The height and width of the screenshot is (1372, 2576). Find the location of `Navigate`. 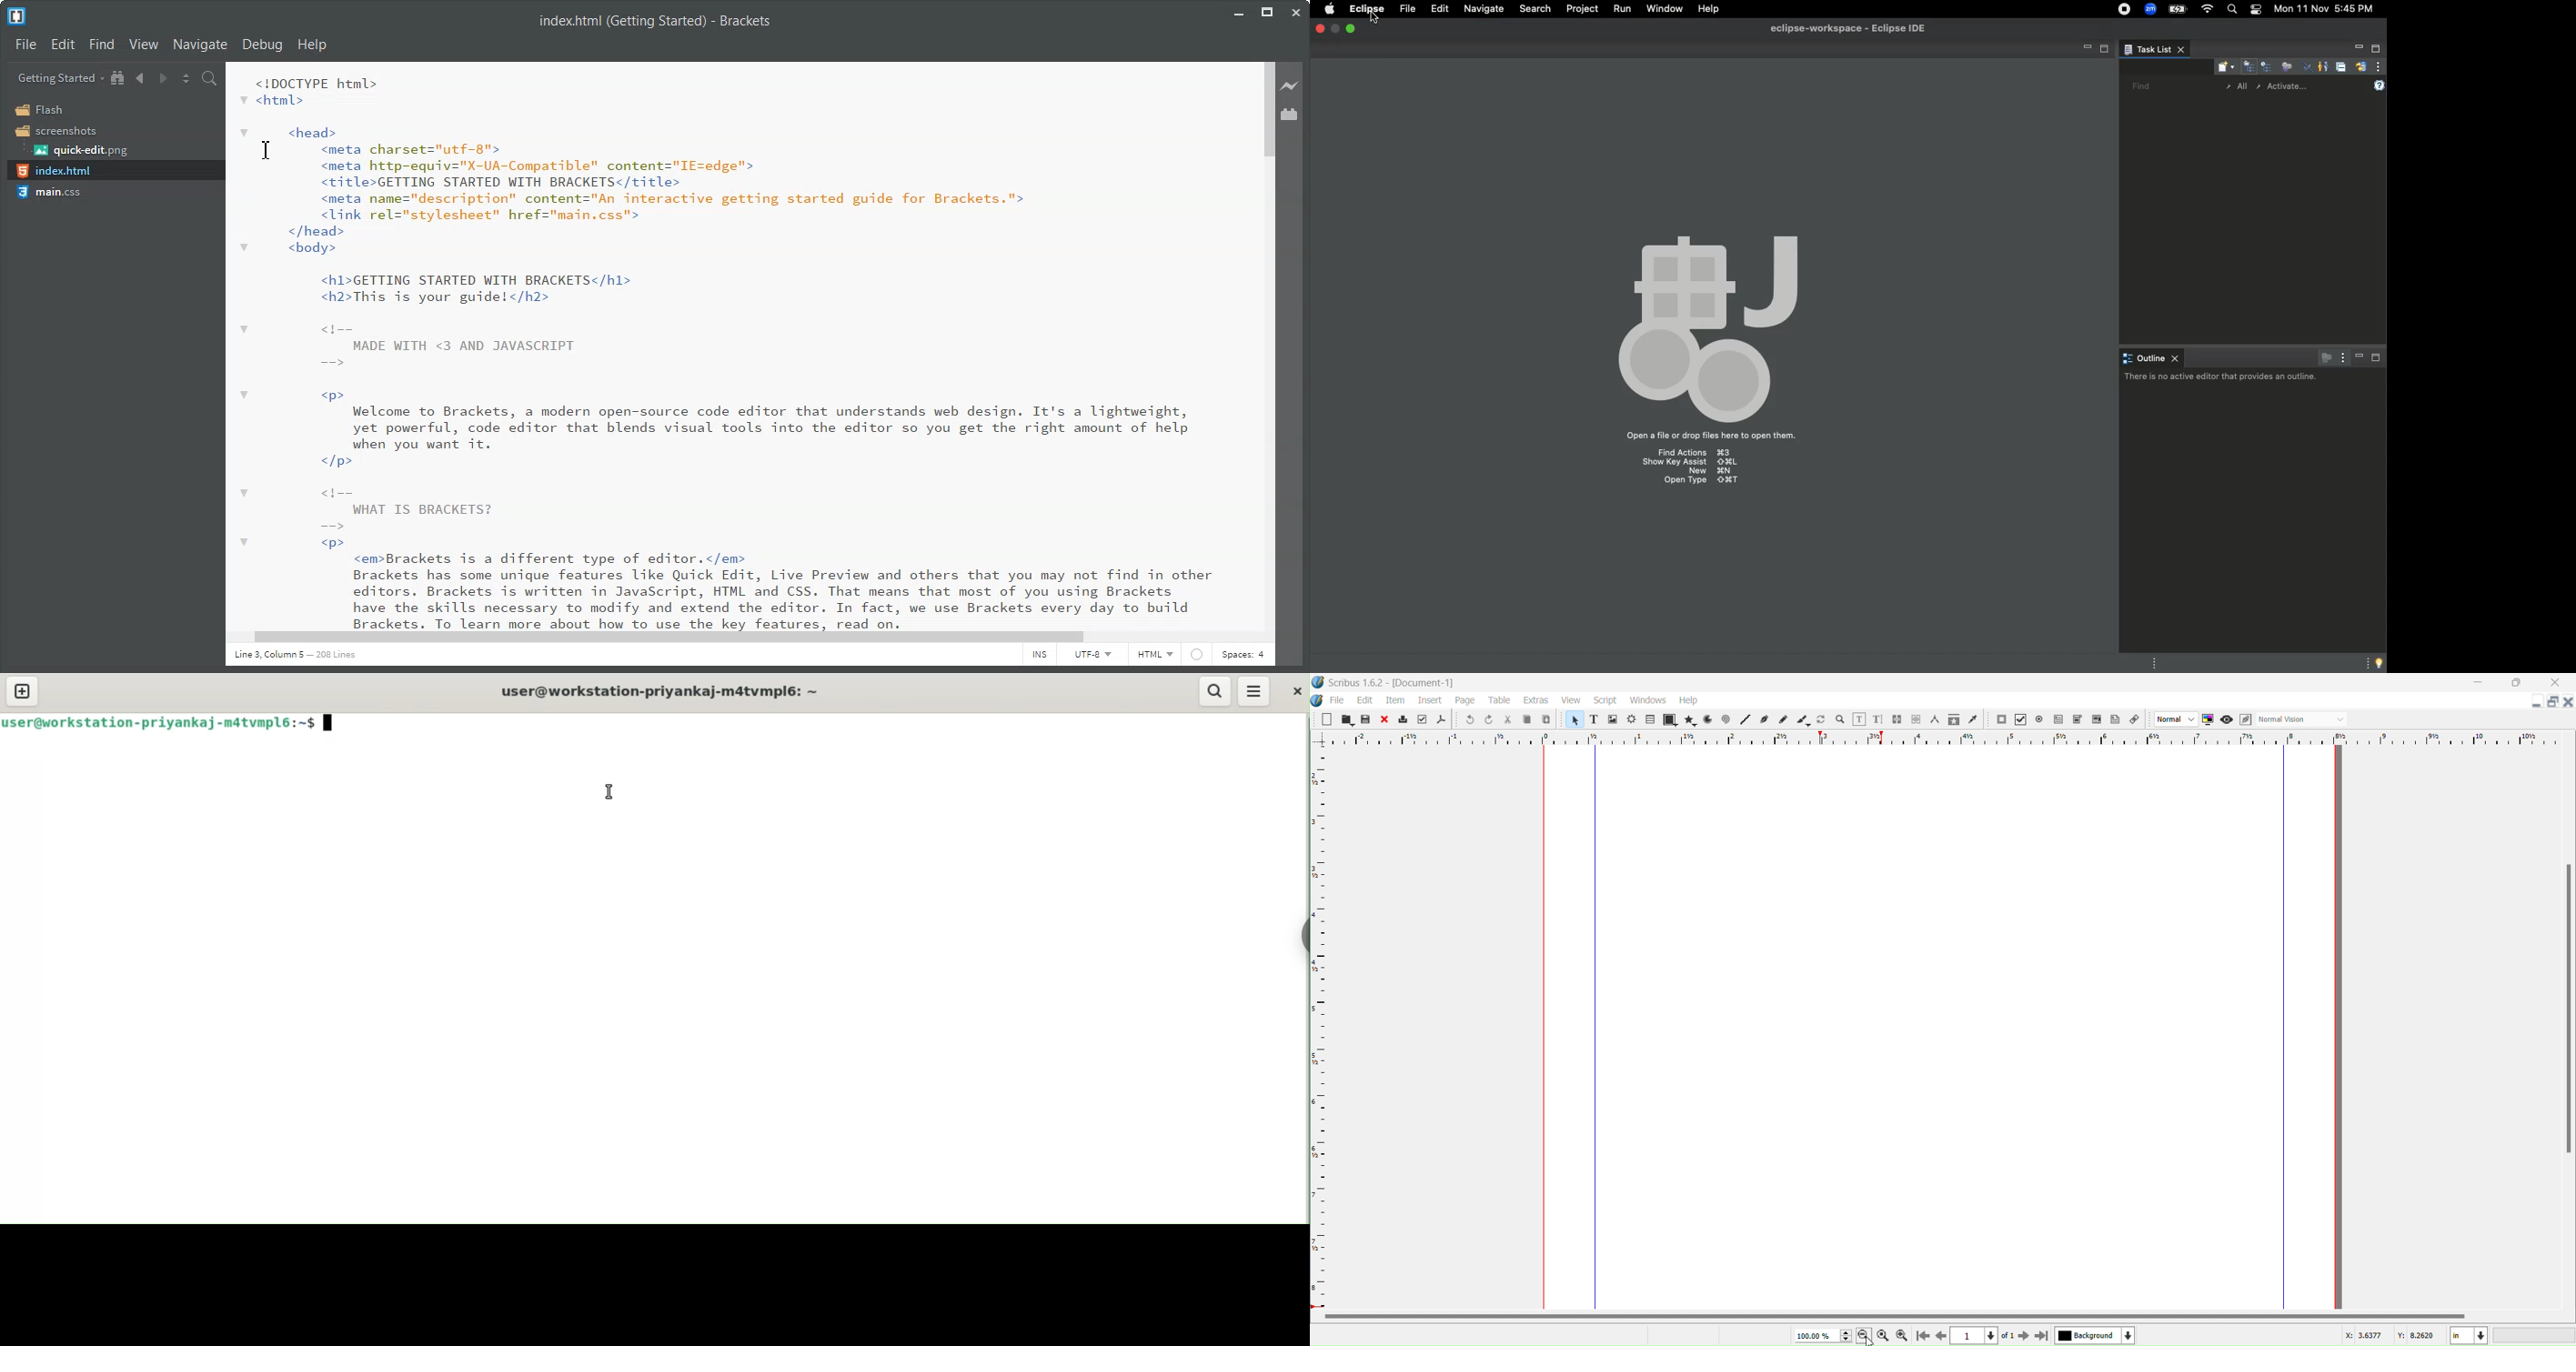

Navigate is located at coordinates (199, 45).